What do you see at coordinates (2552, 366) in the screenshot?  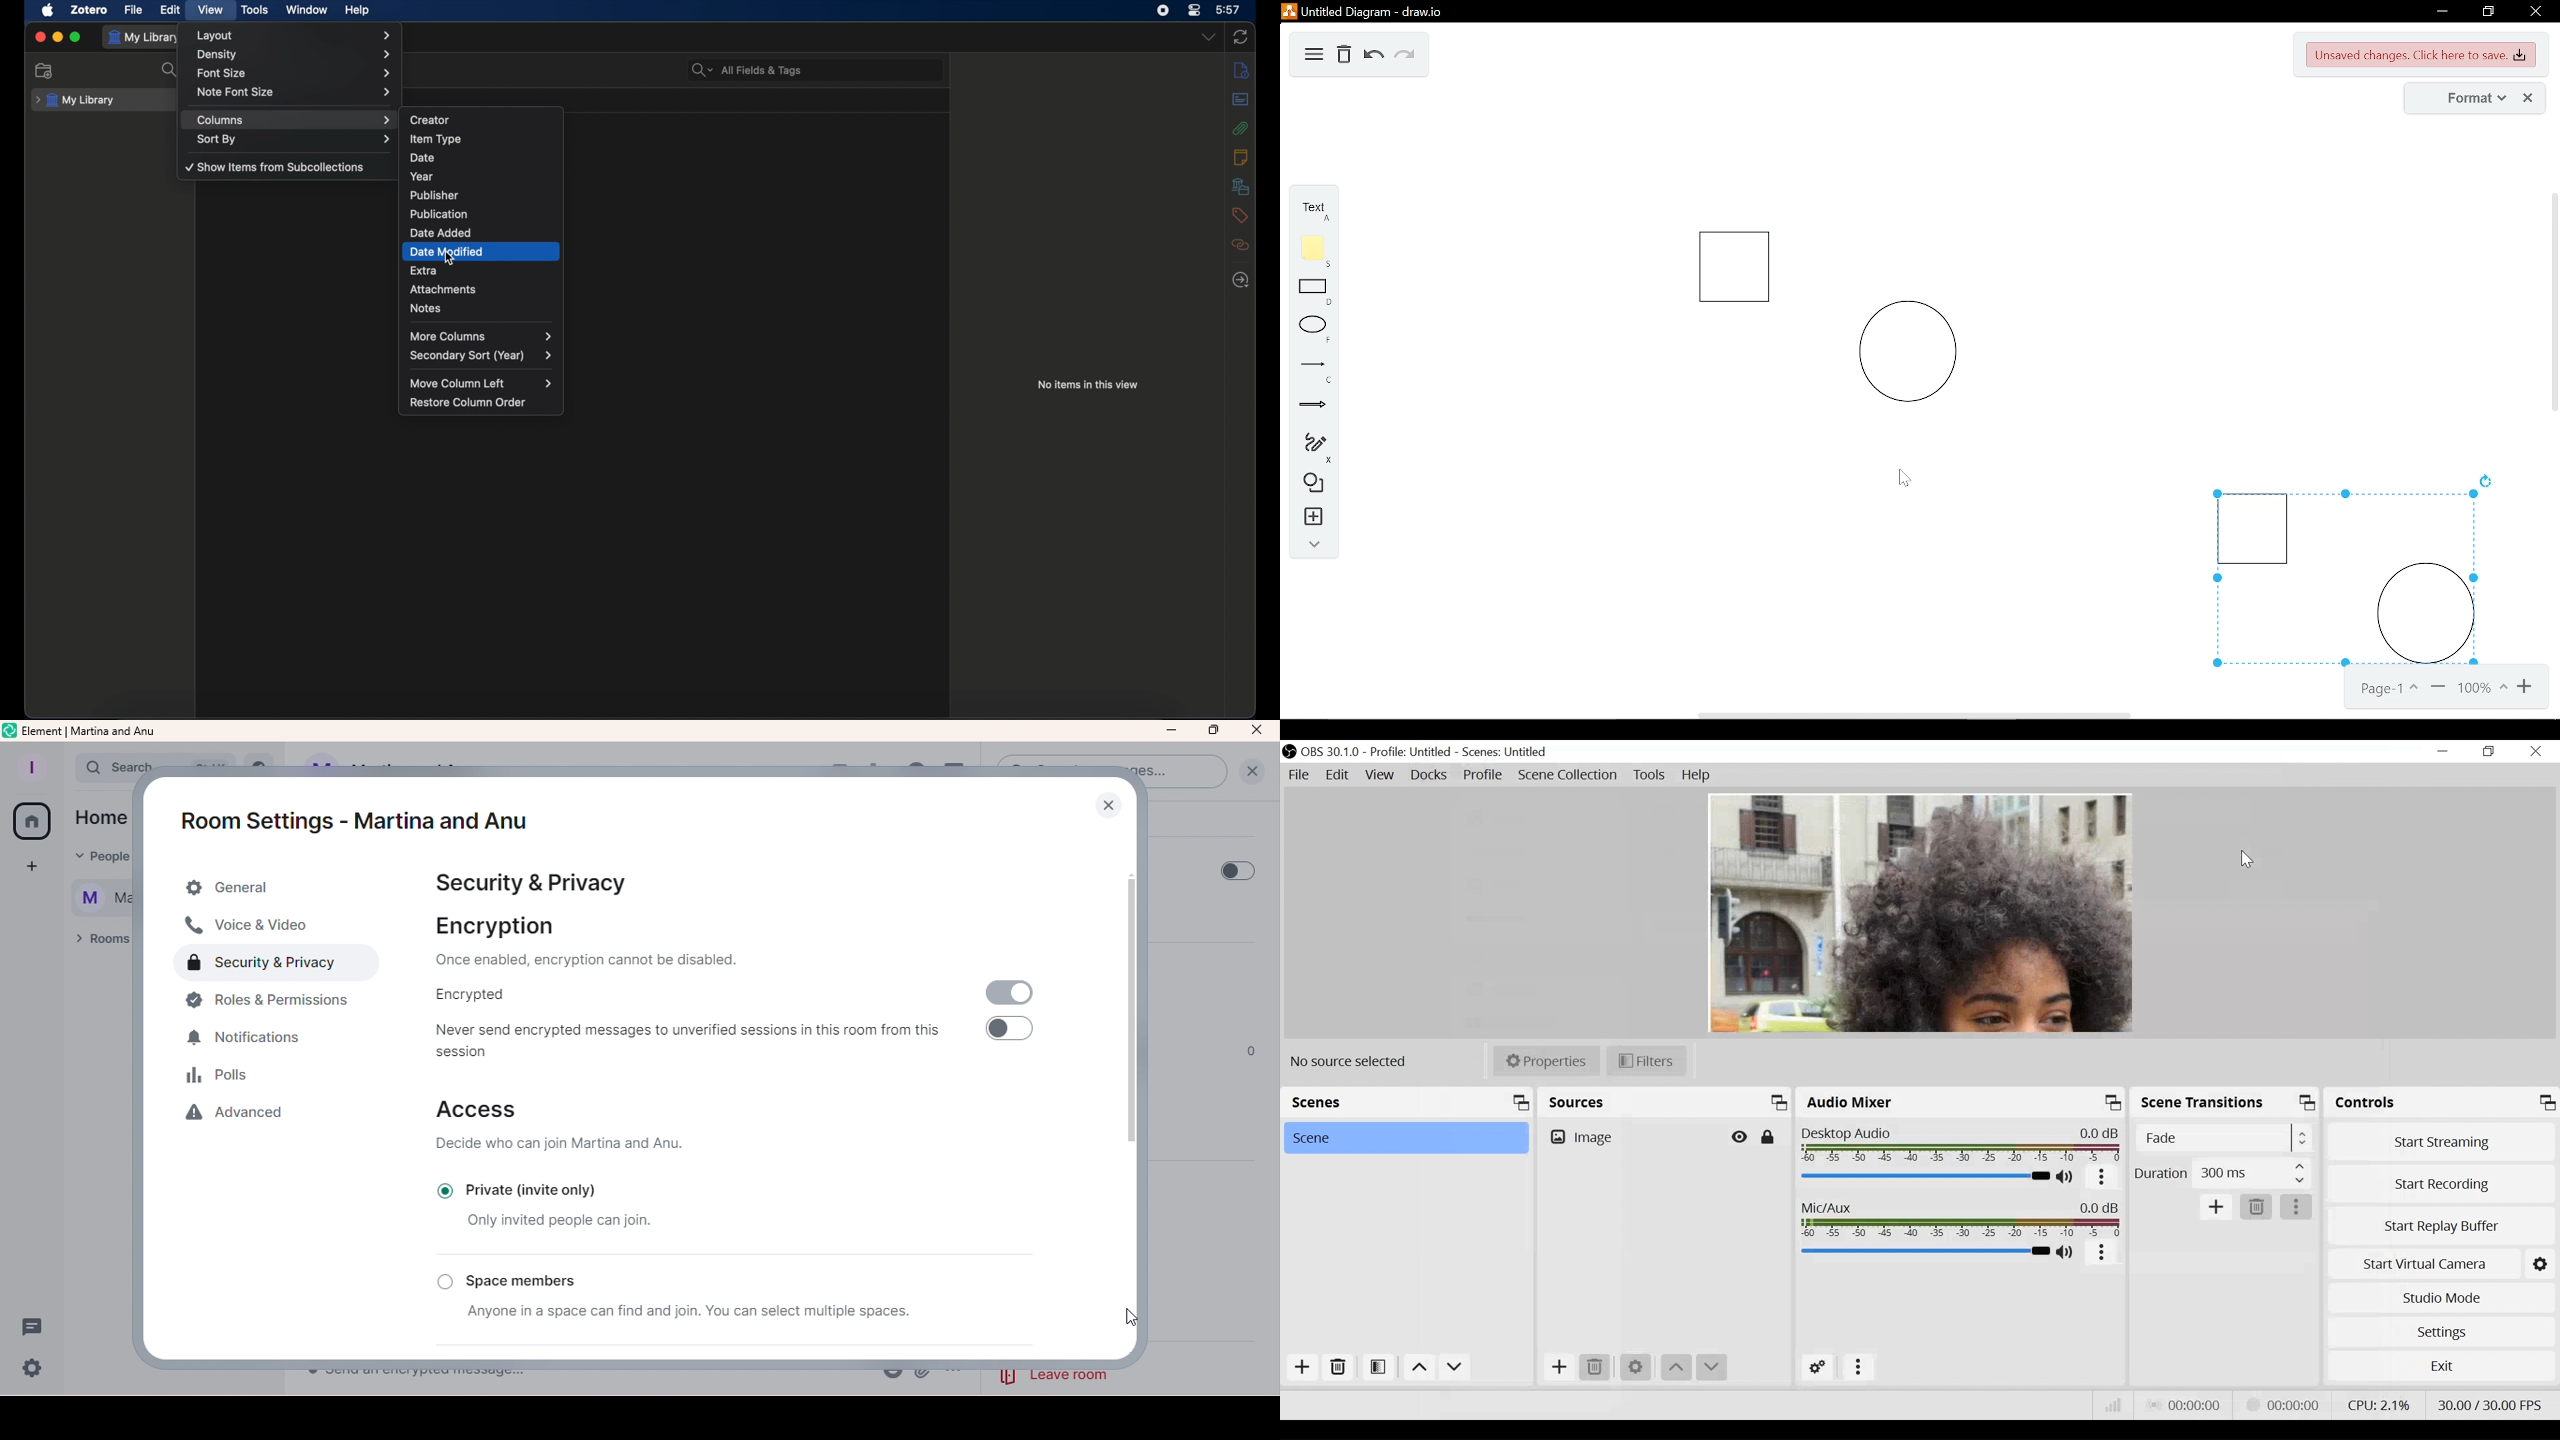 I see `vertical scrollbar` at bounding box center [2552, 366].